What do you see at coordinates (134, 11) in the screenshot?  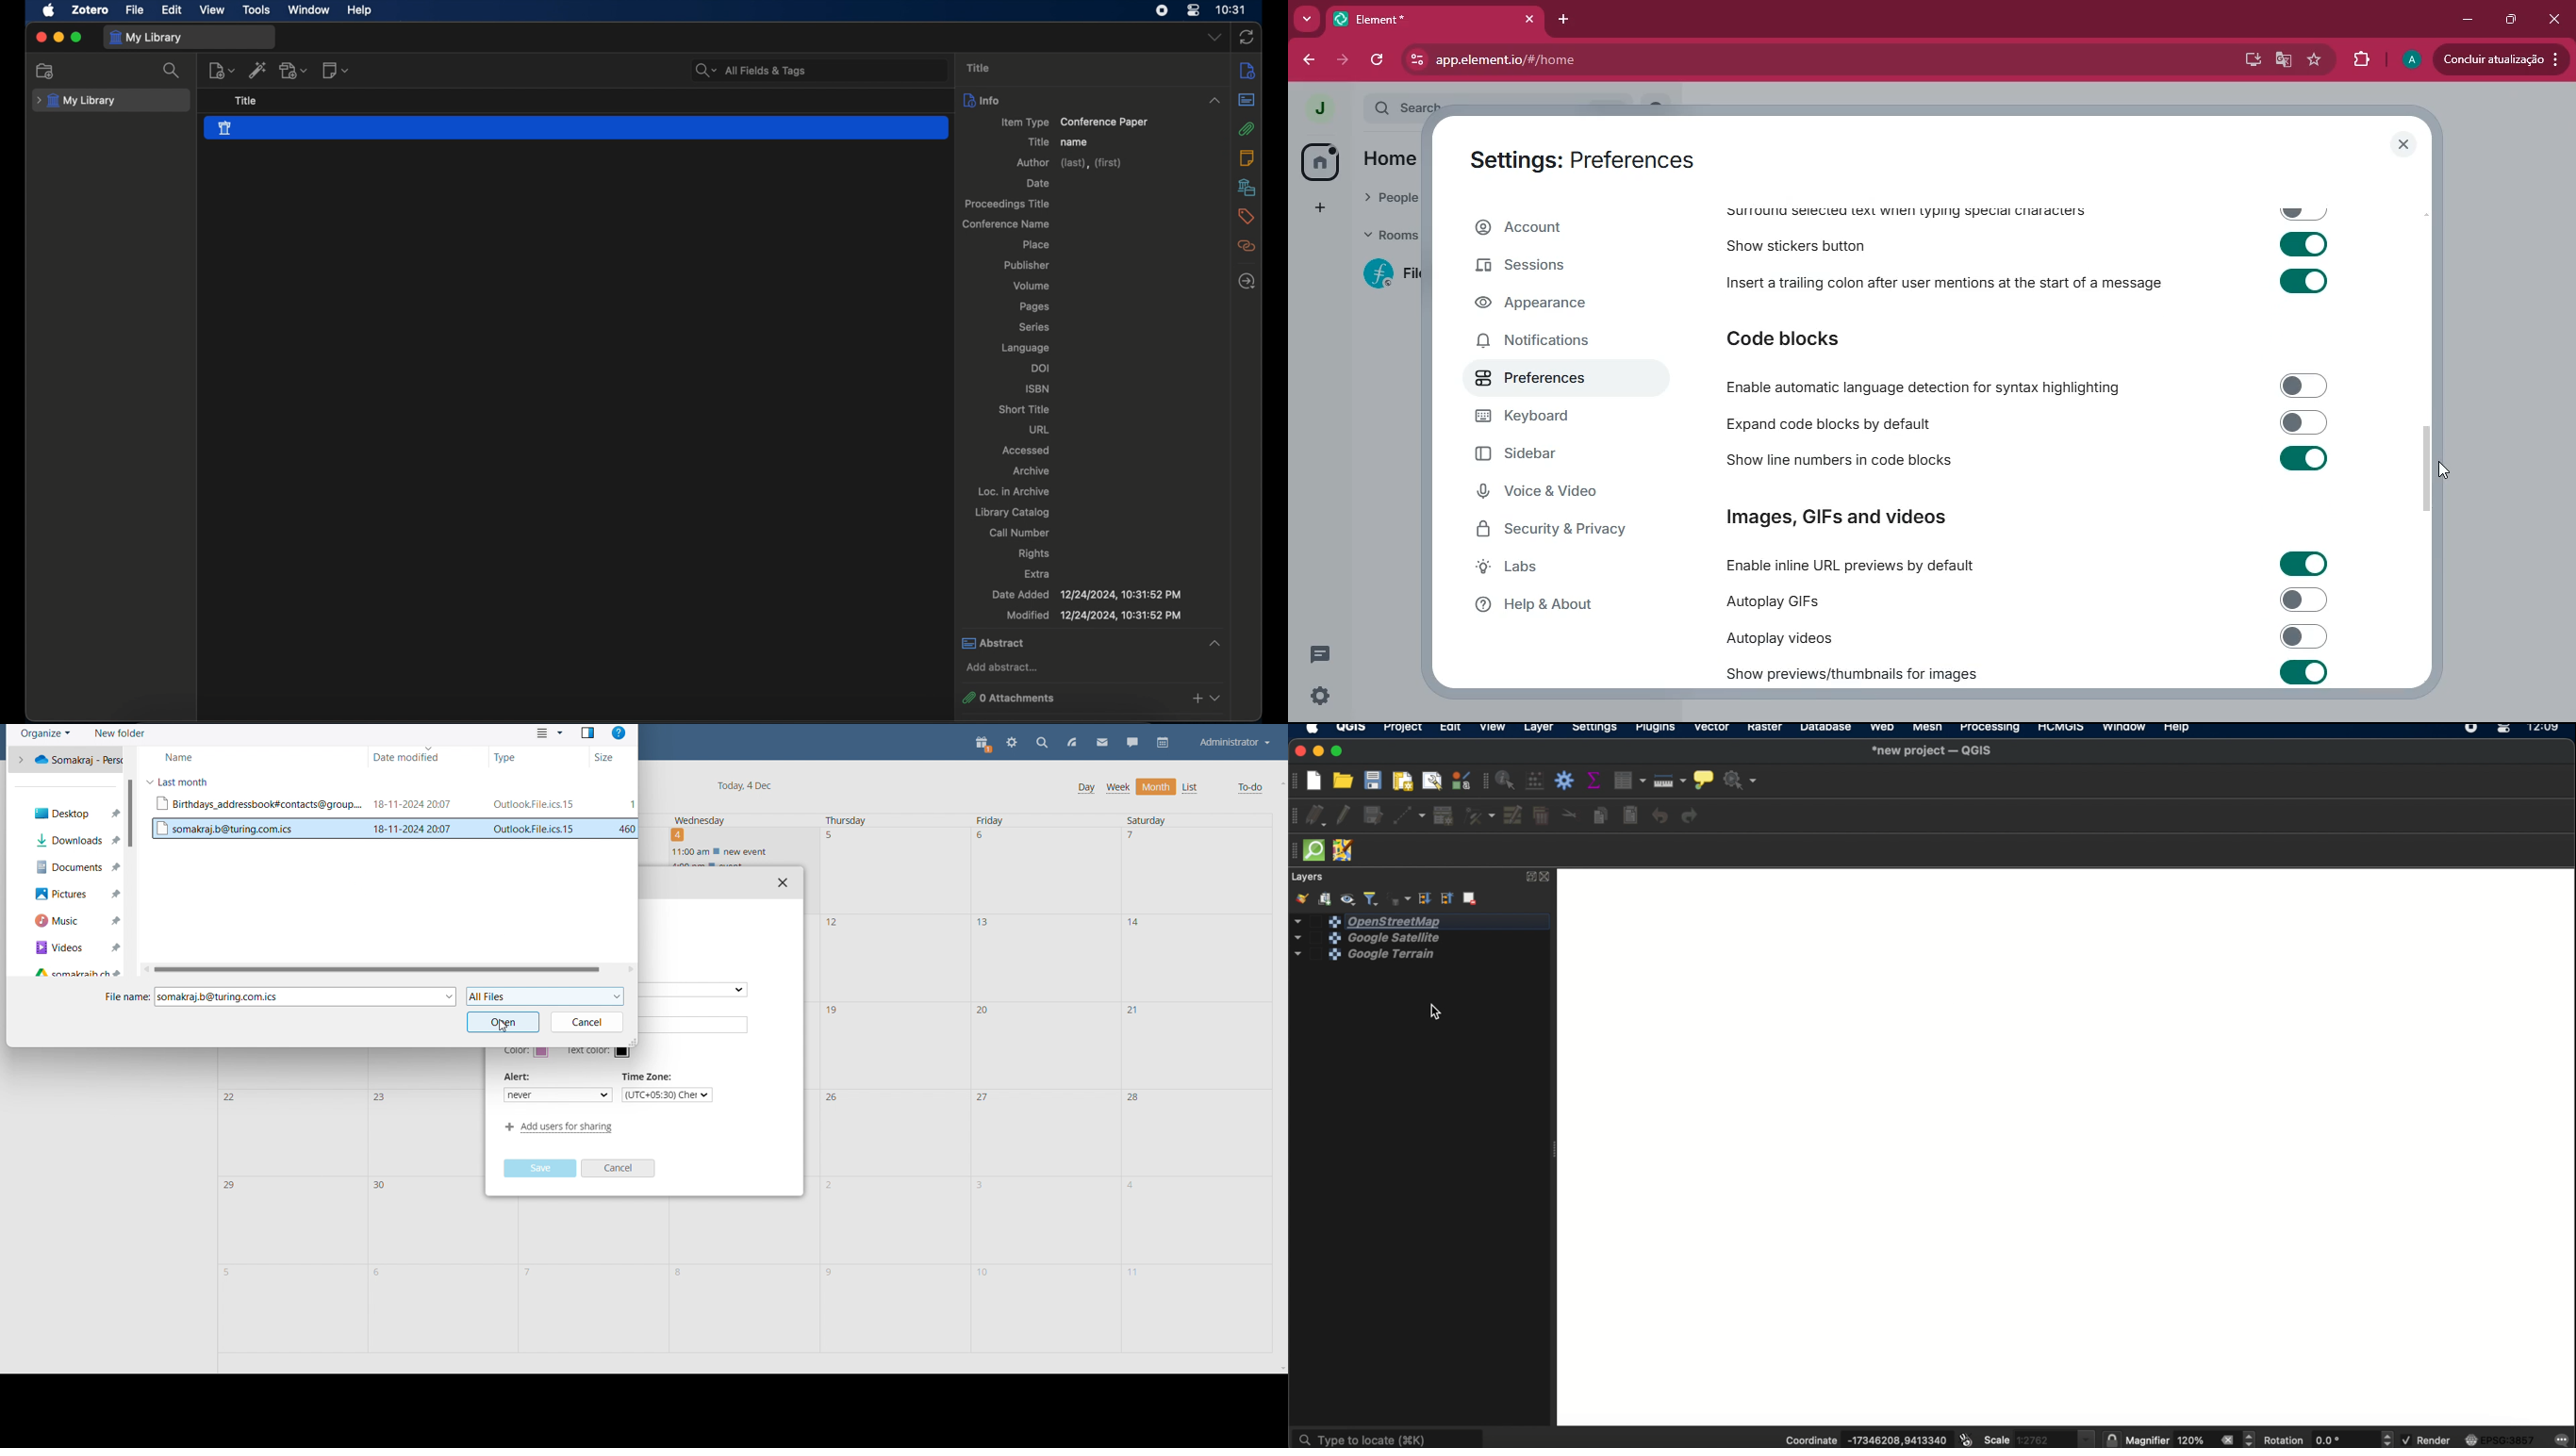 I see `file` at bounding box center [134, 11].